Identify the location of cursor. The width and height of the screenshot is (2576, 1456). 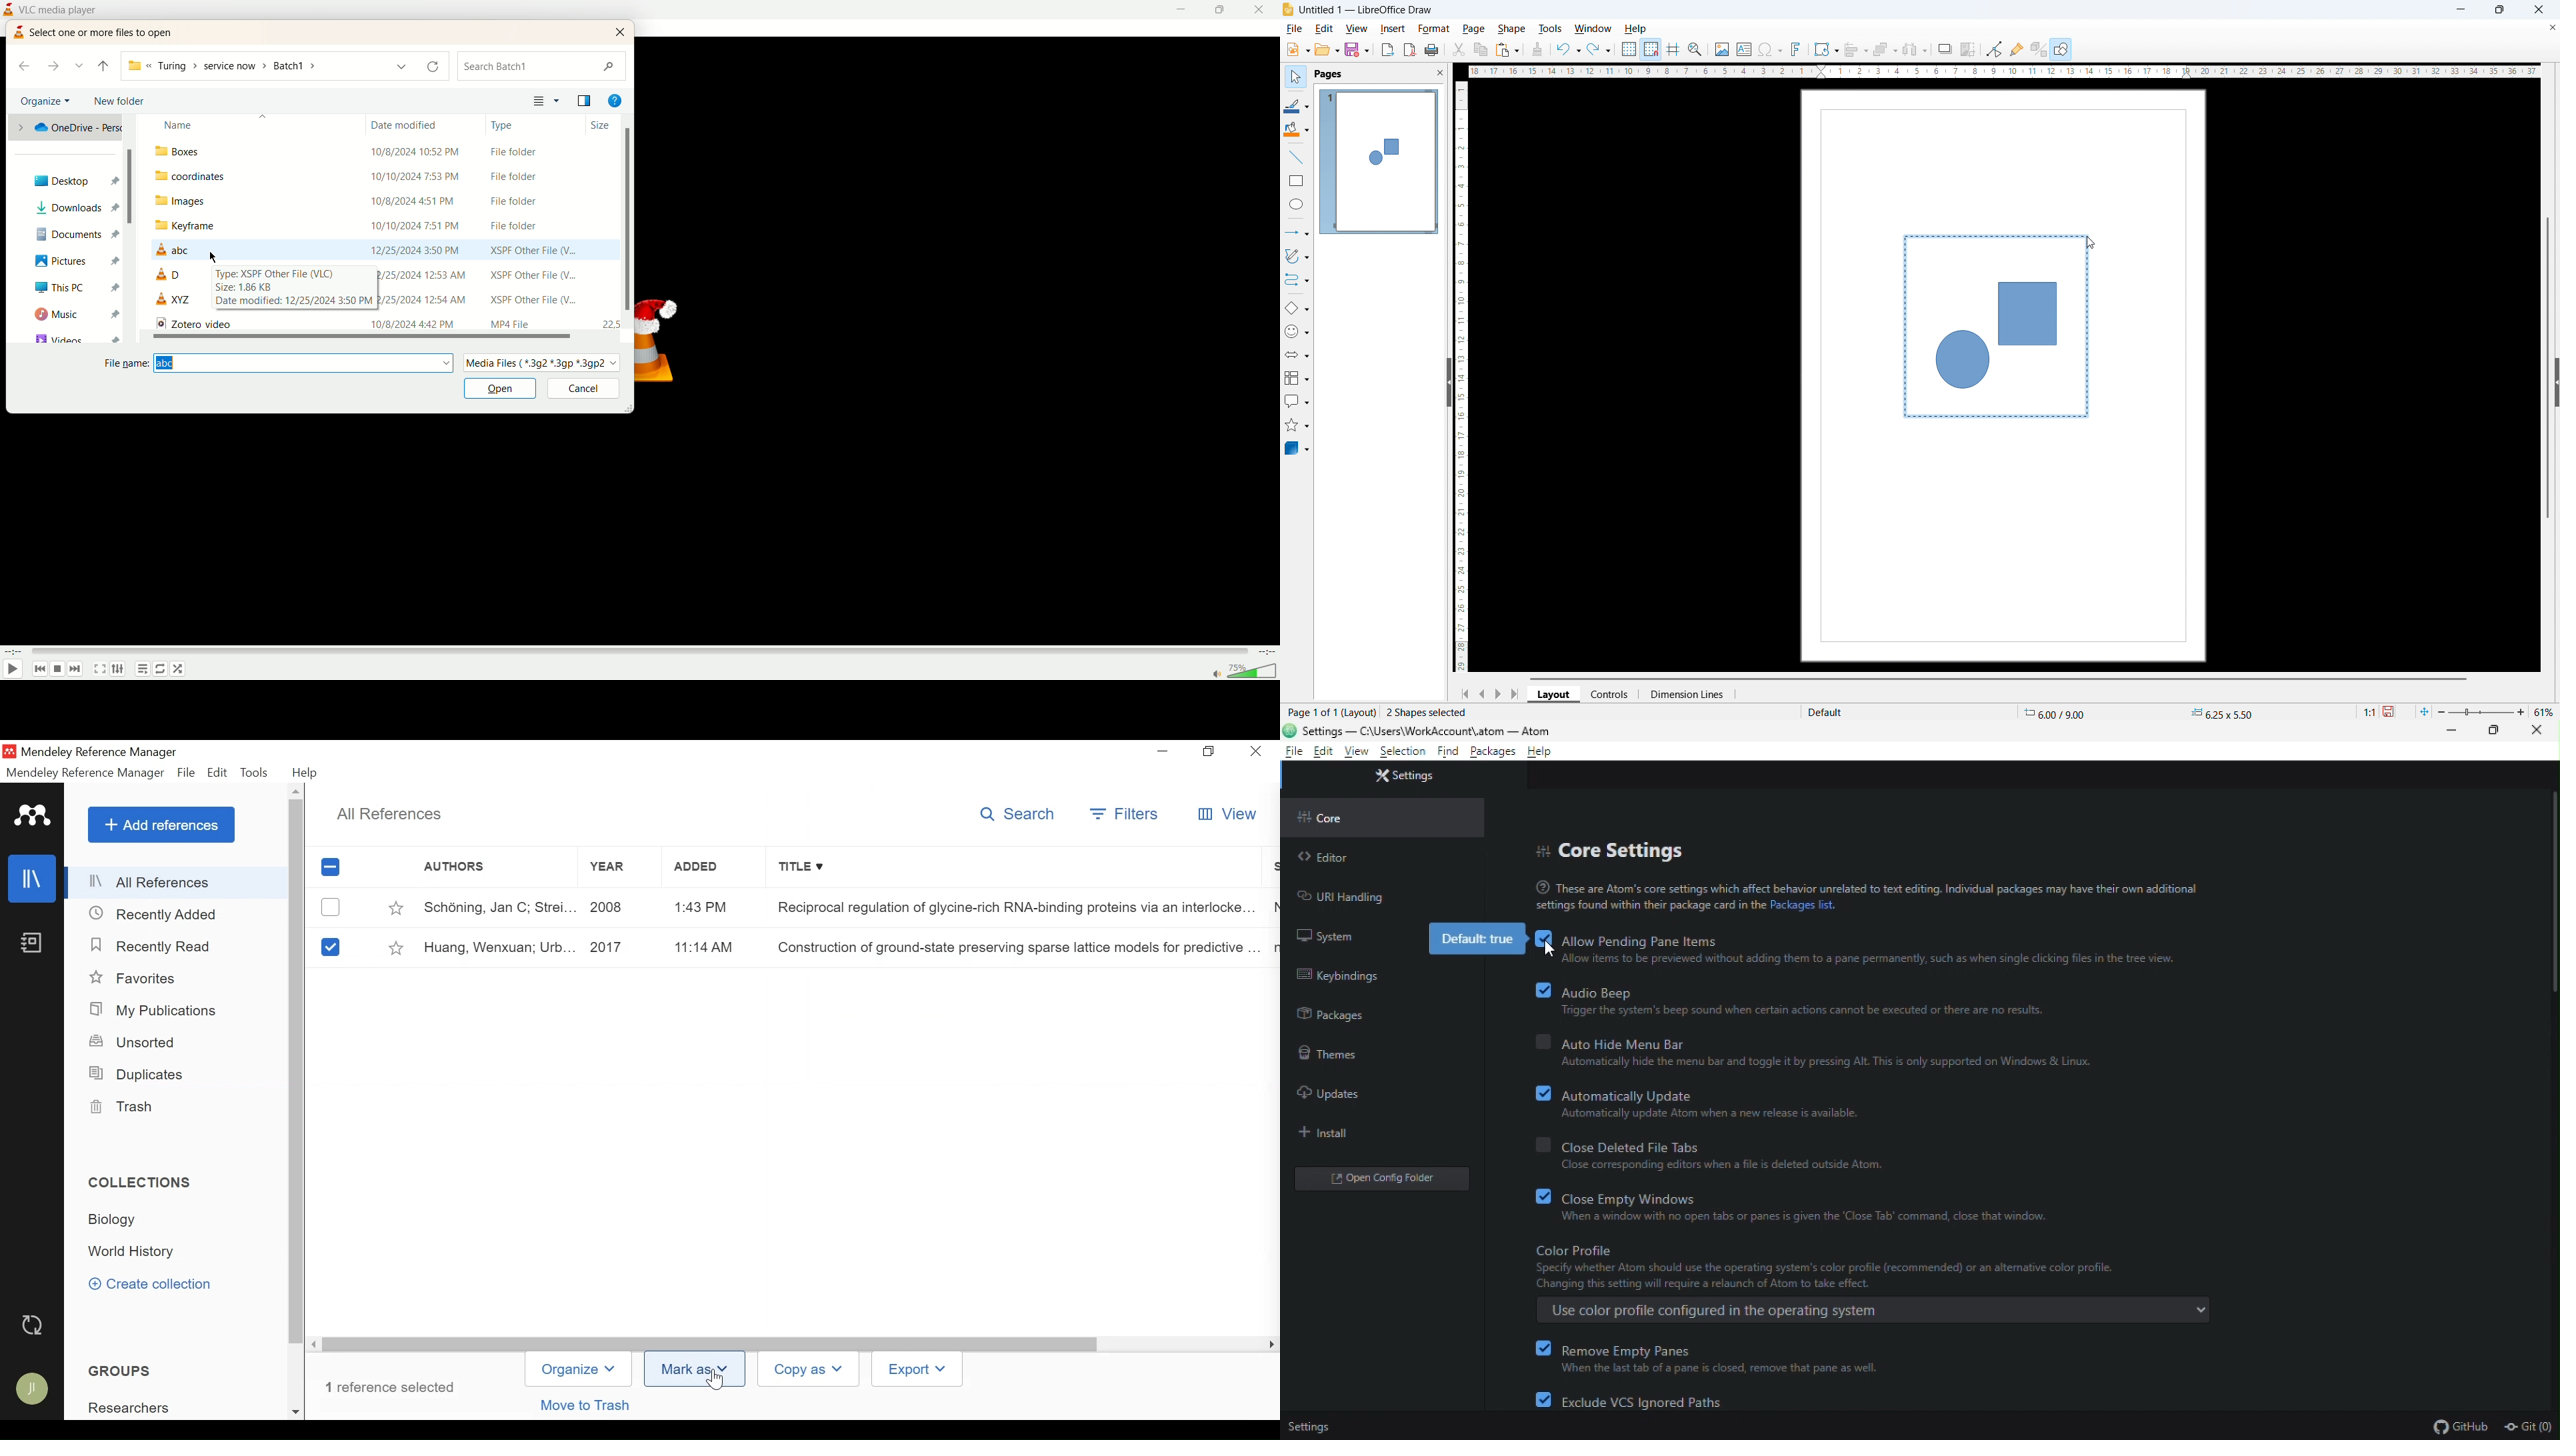
(2089, 244).